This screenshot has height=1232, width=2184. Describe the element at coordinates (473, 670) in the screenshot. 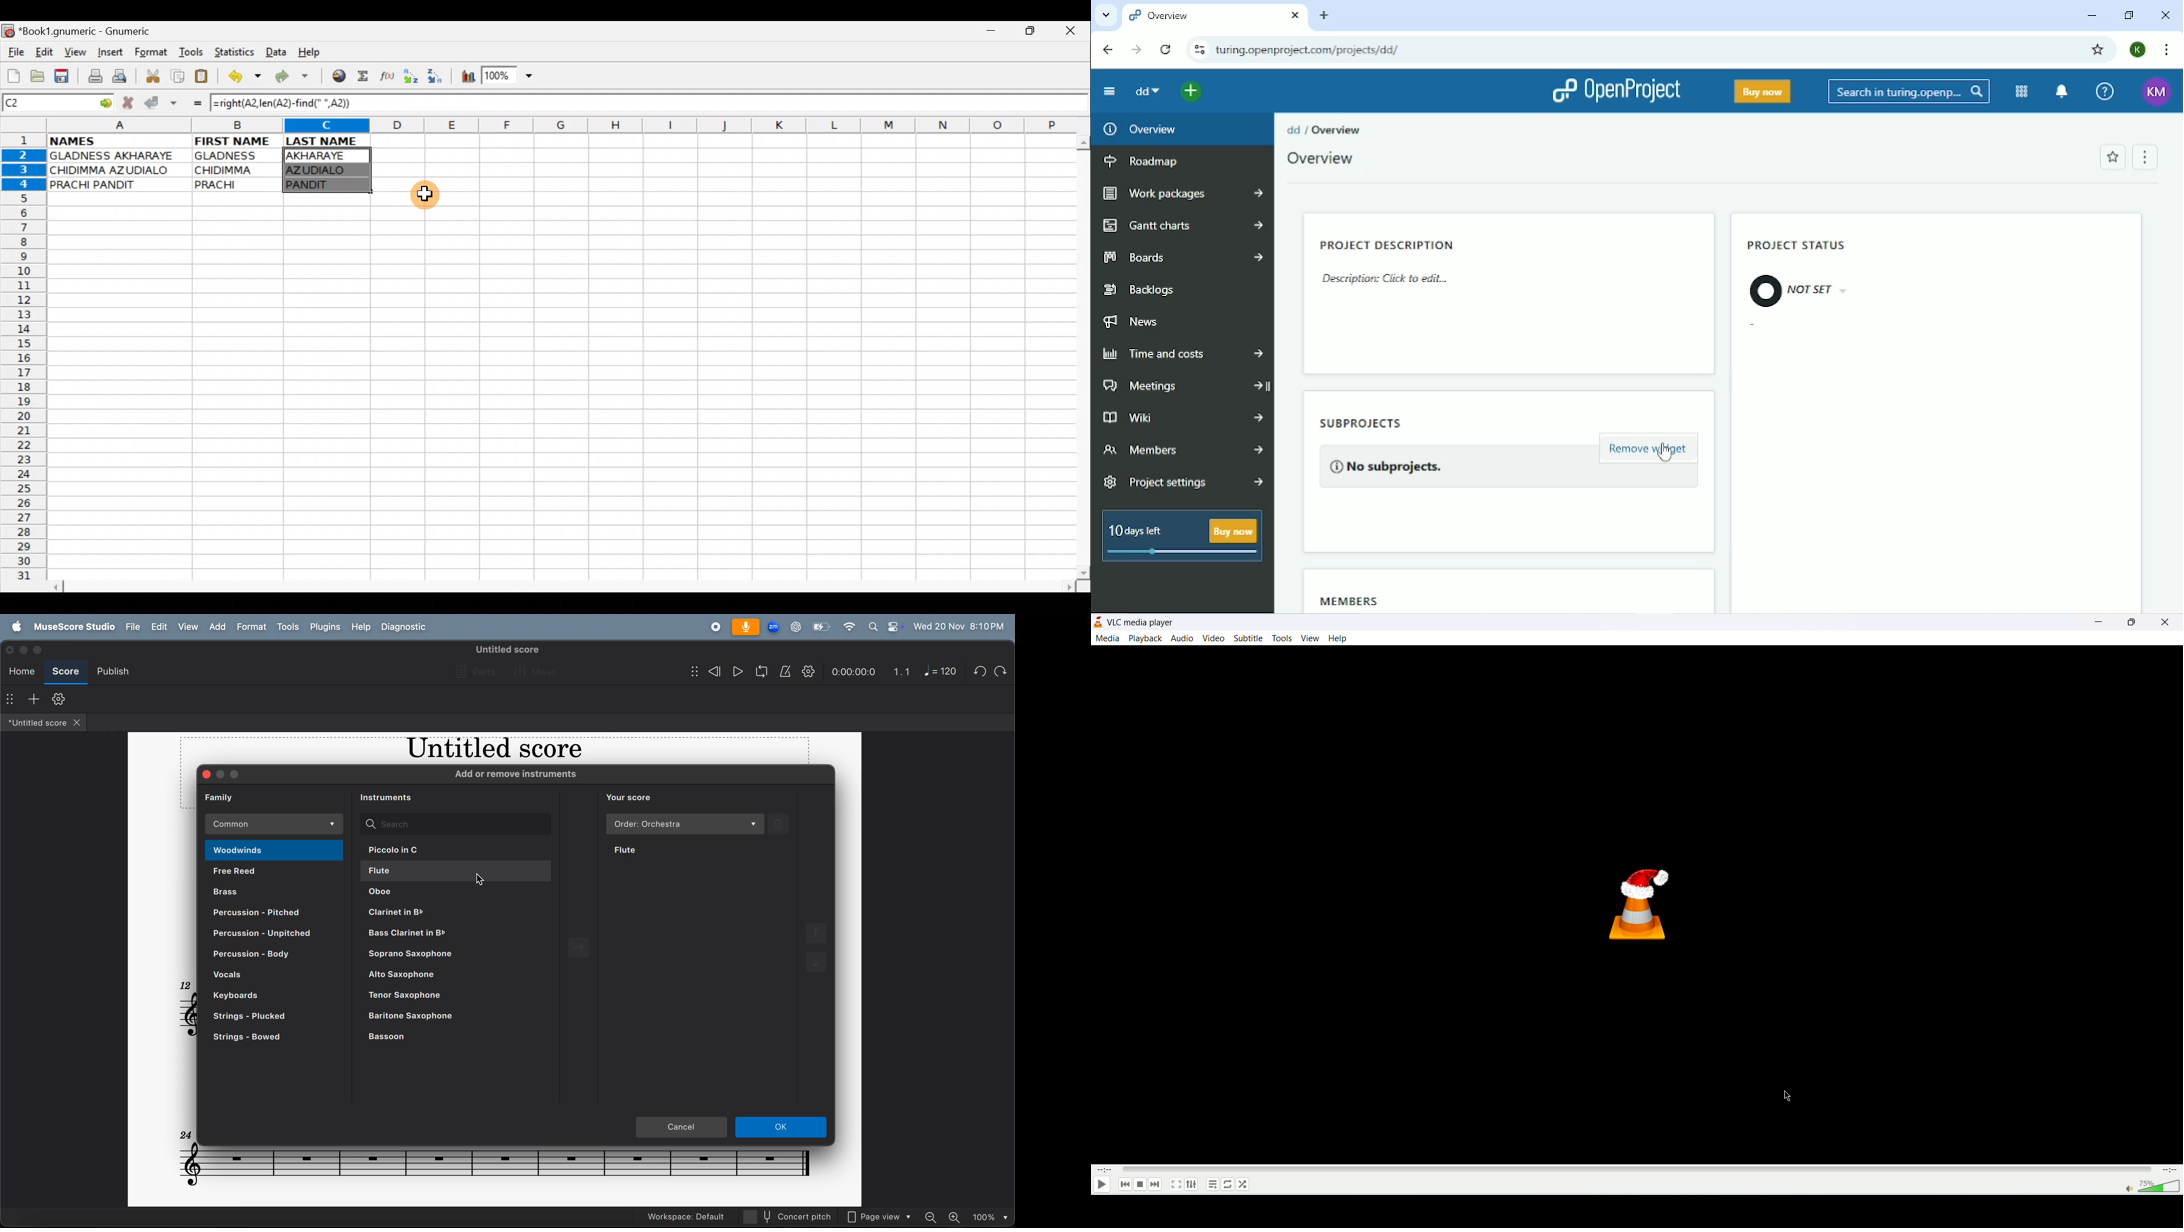

I see `parts` at that location.